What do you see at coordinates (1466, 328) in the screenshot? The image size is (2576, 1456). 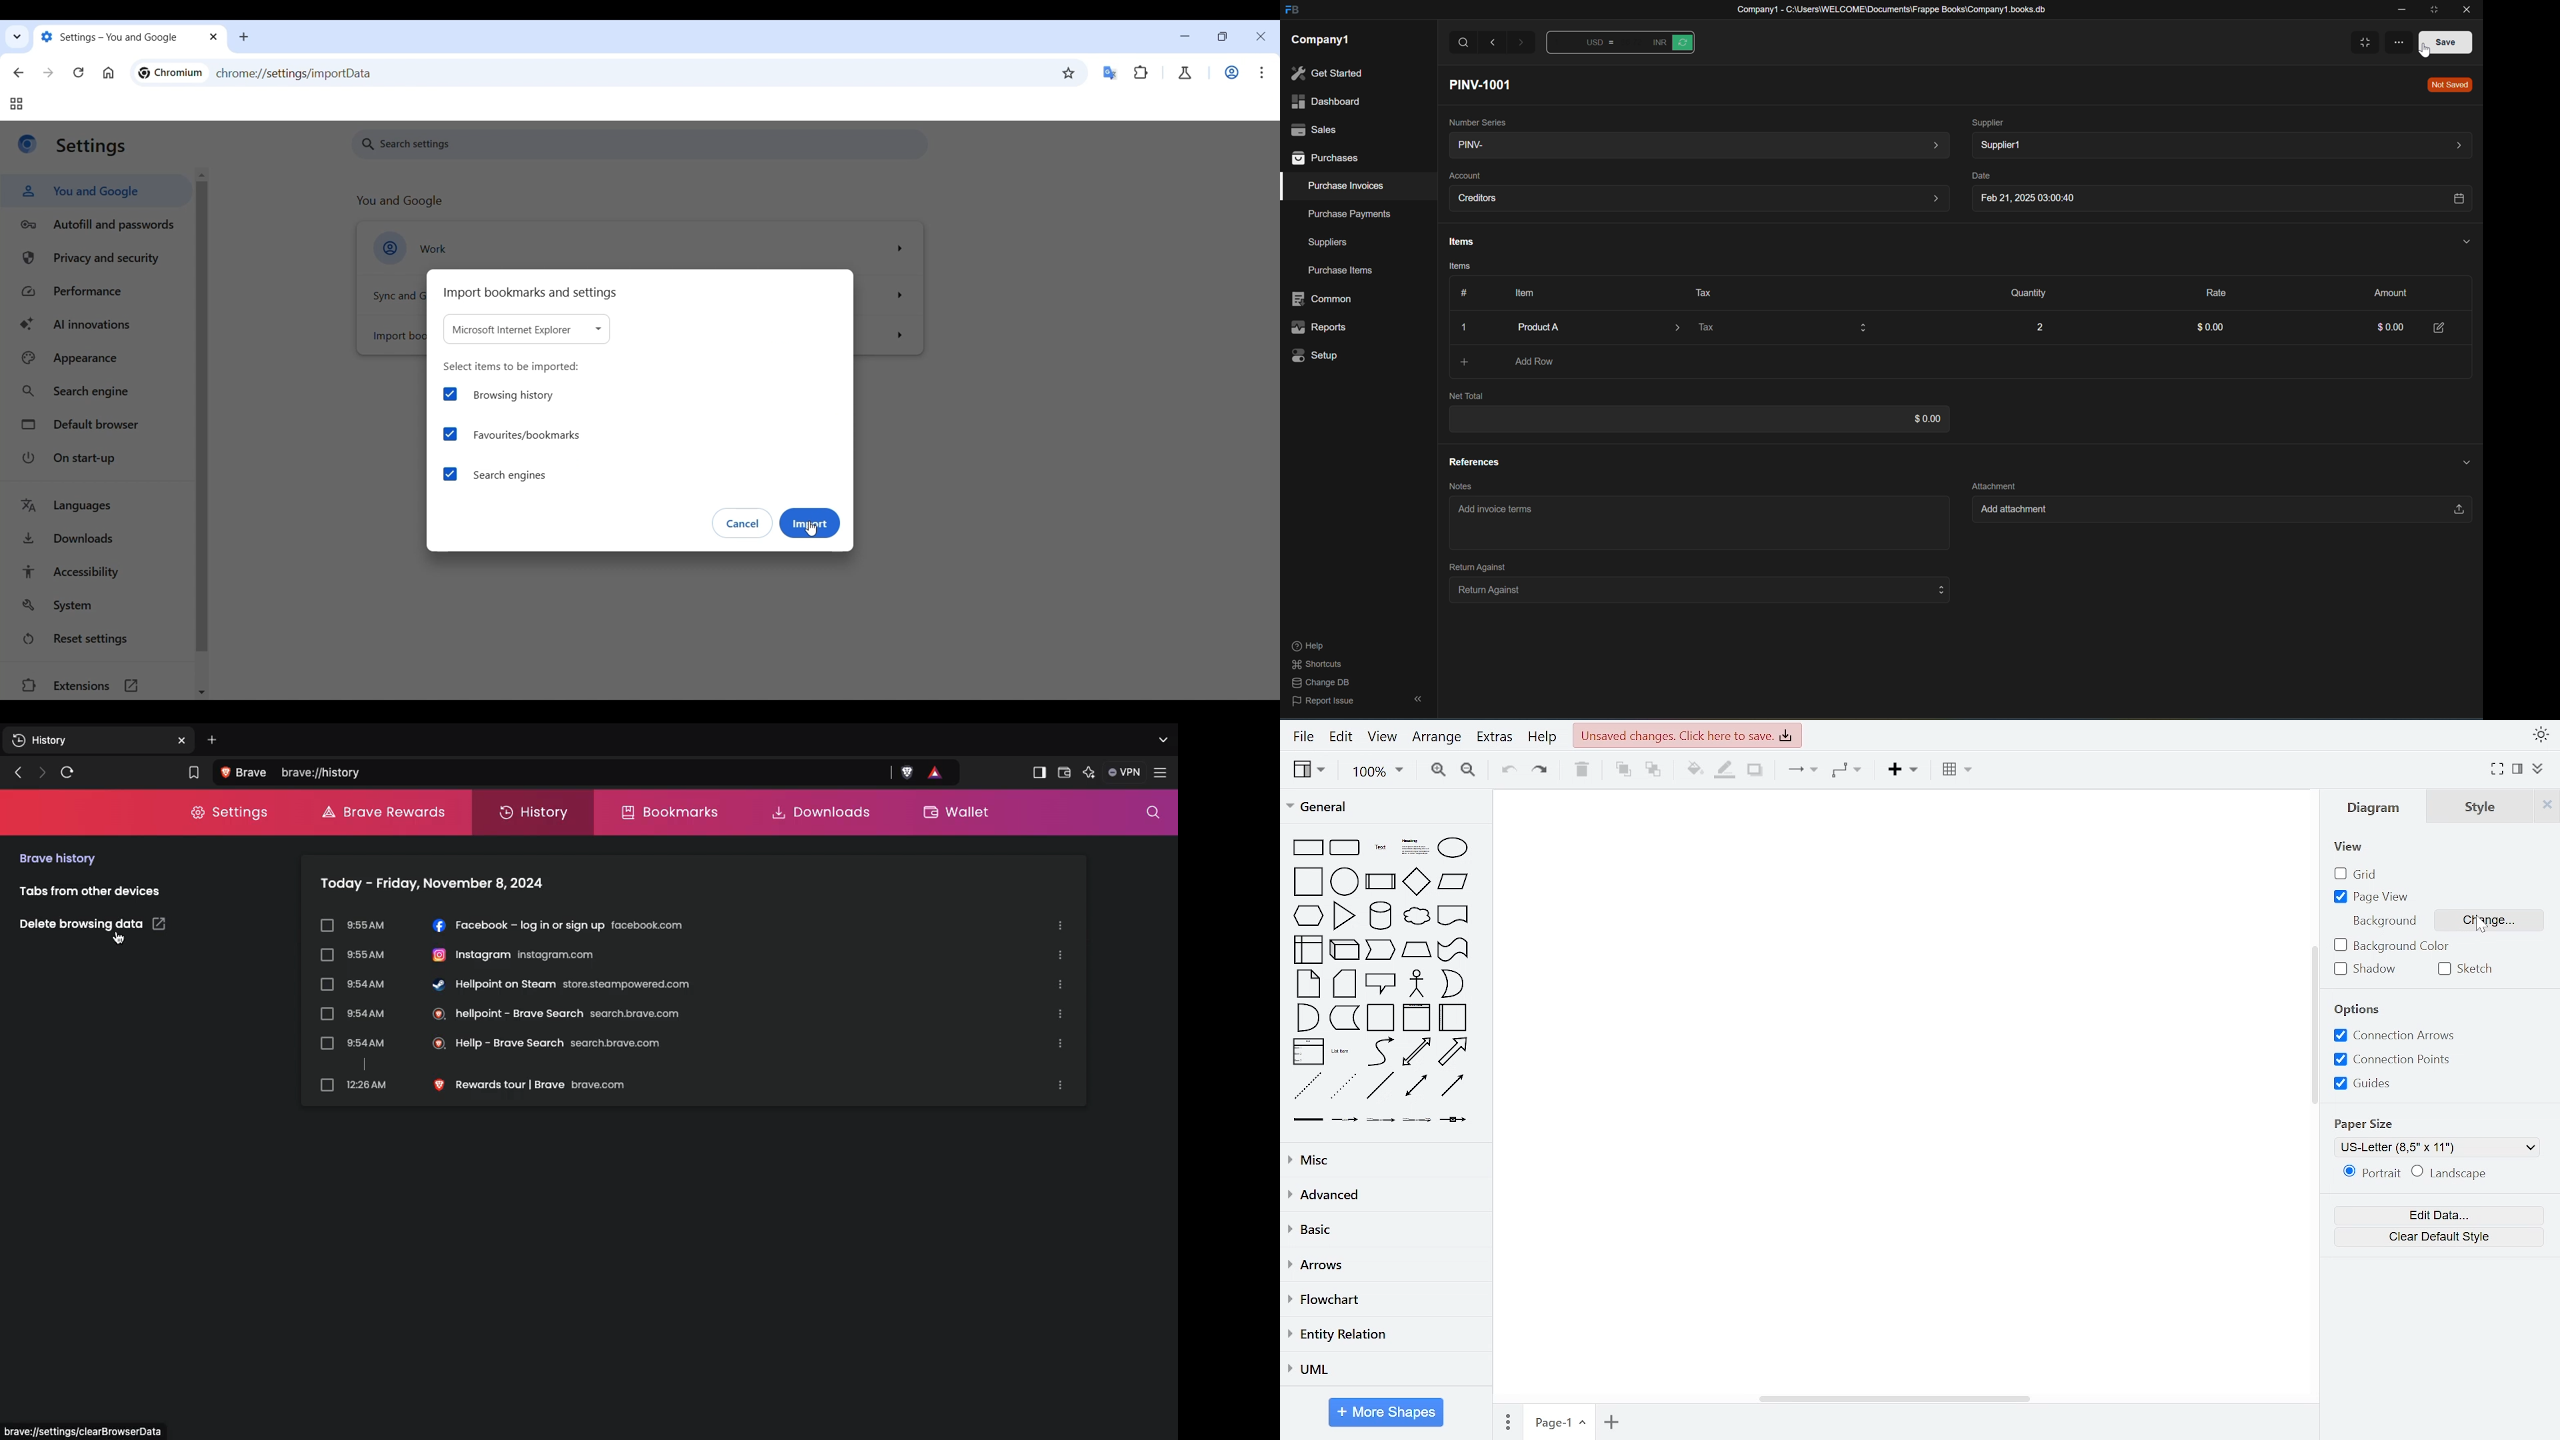 I see `Close` at bounding box center [1466, 328].